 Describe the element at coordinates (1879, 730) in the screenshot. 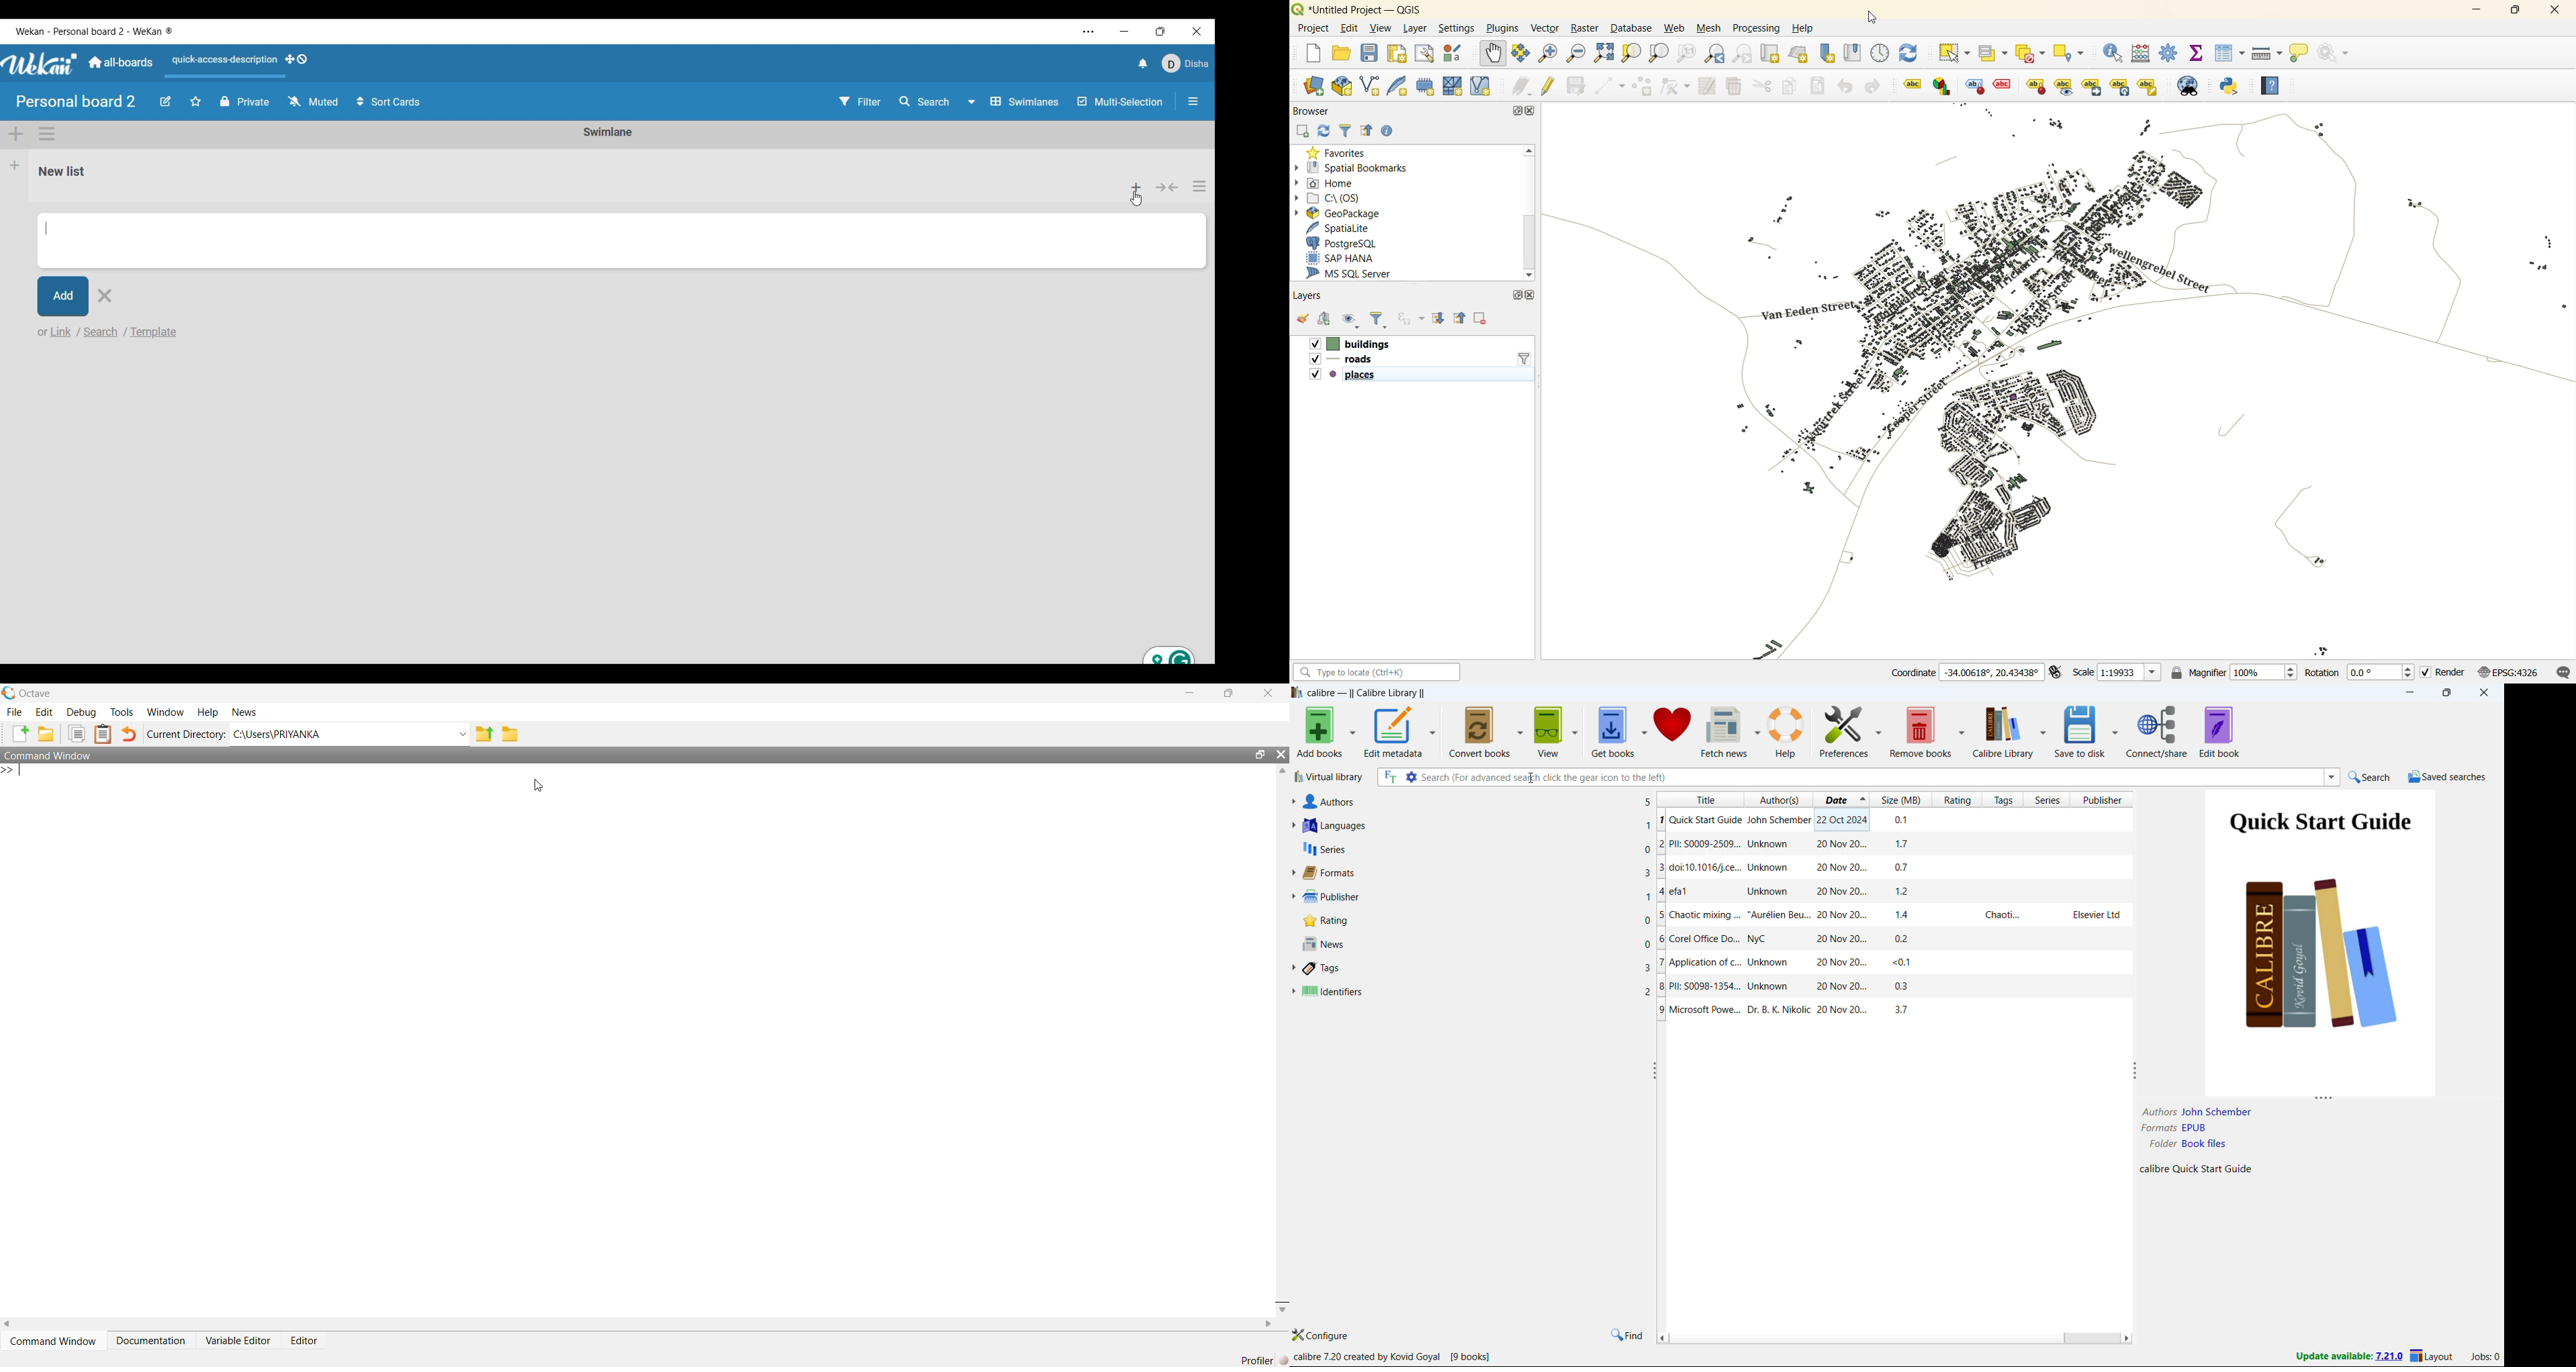

I see `preference options` at that location.